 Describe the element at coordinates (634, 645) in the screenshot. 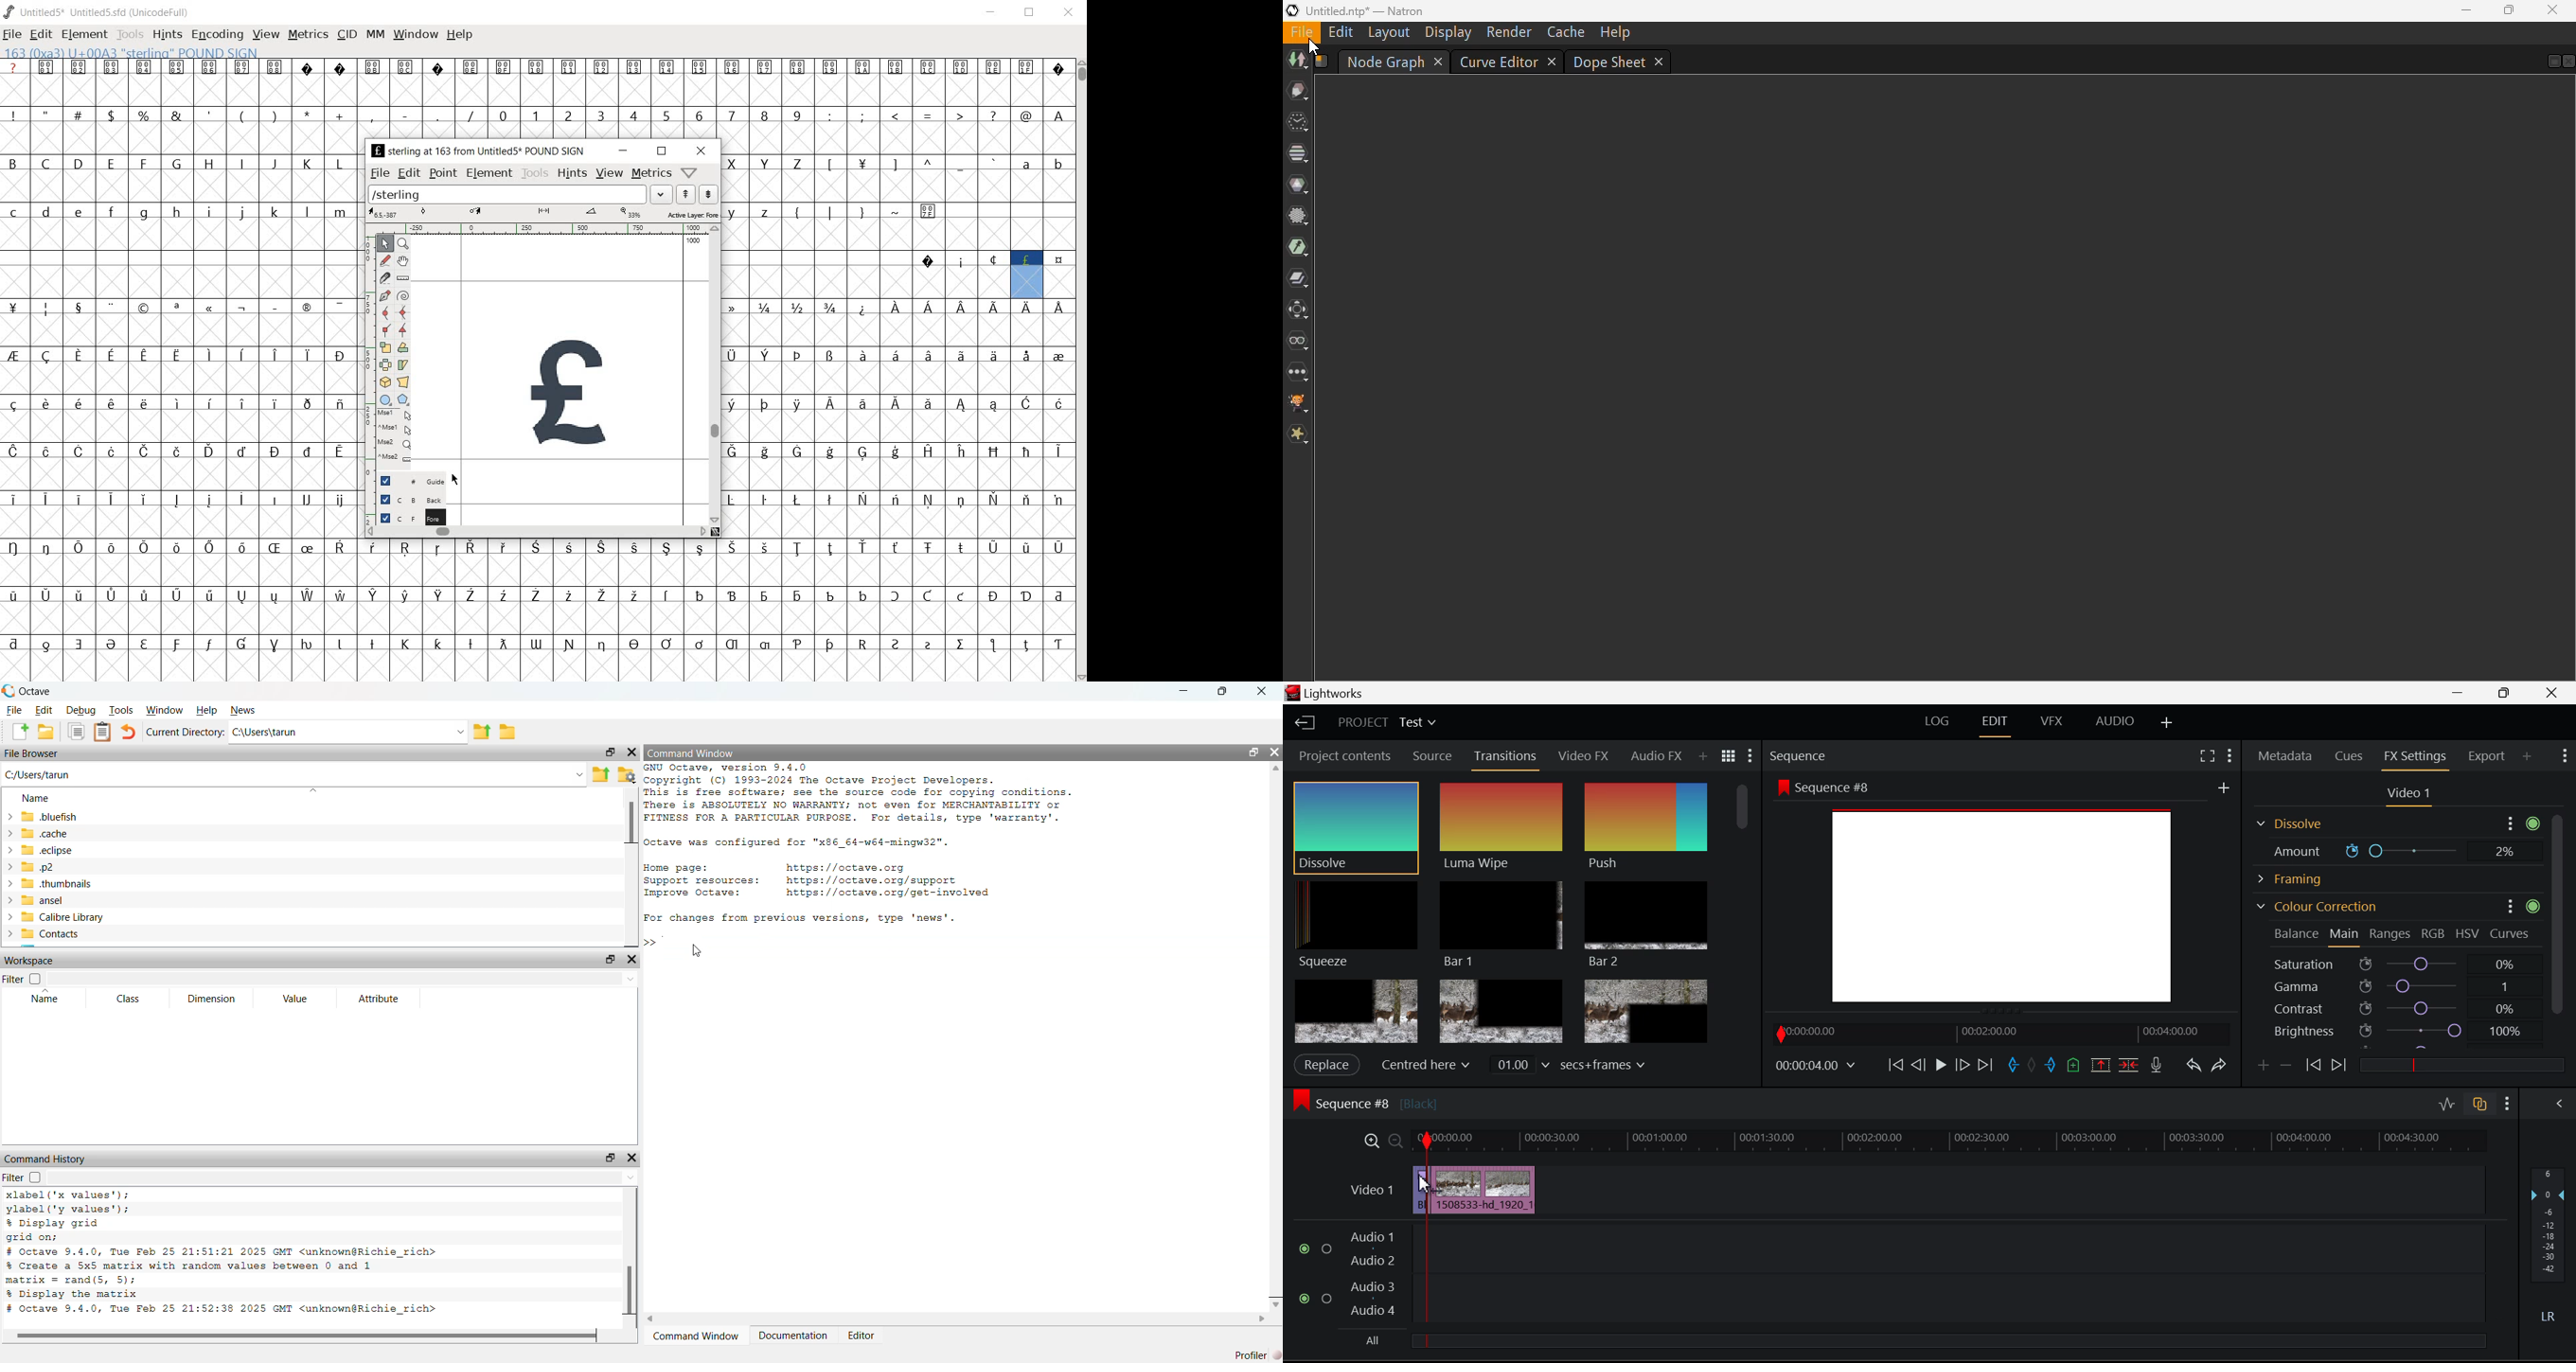

I see `Symbol` at that location.